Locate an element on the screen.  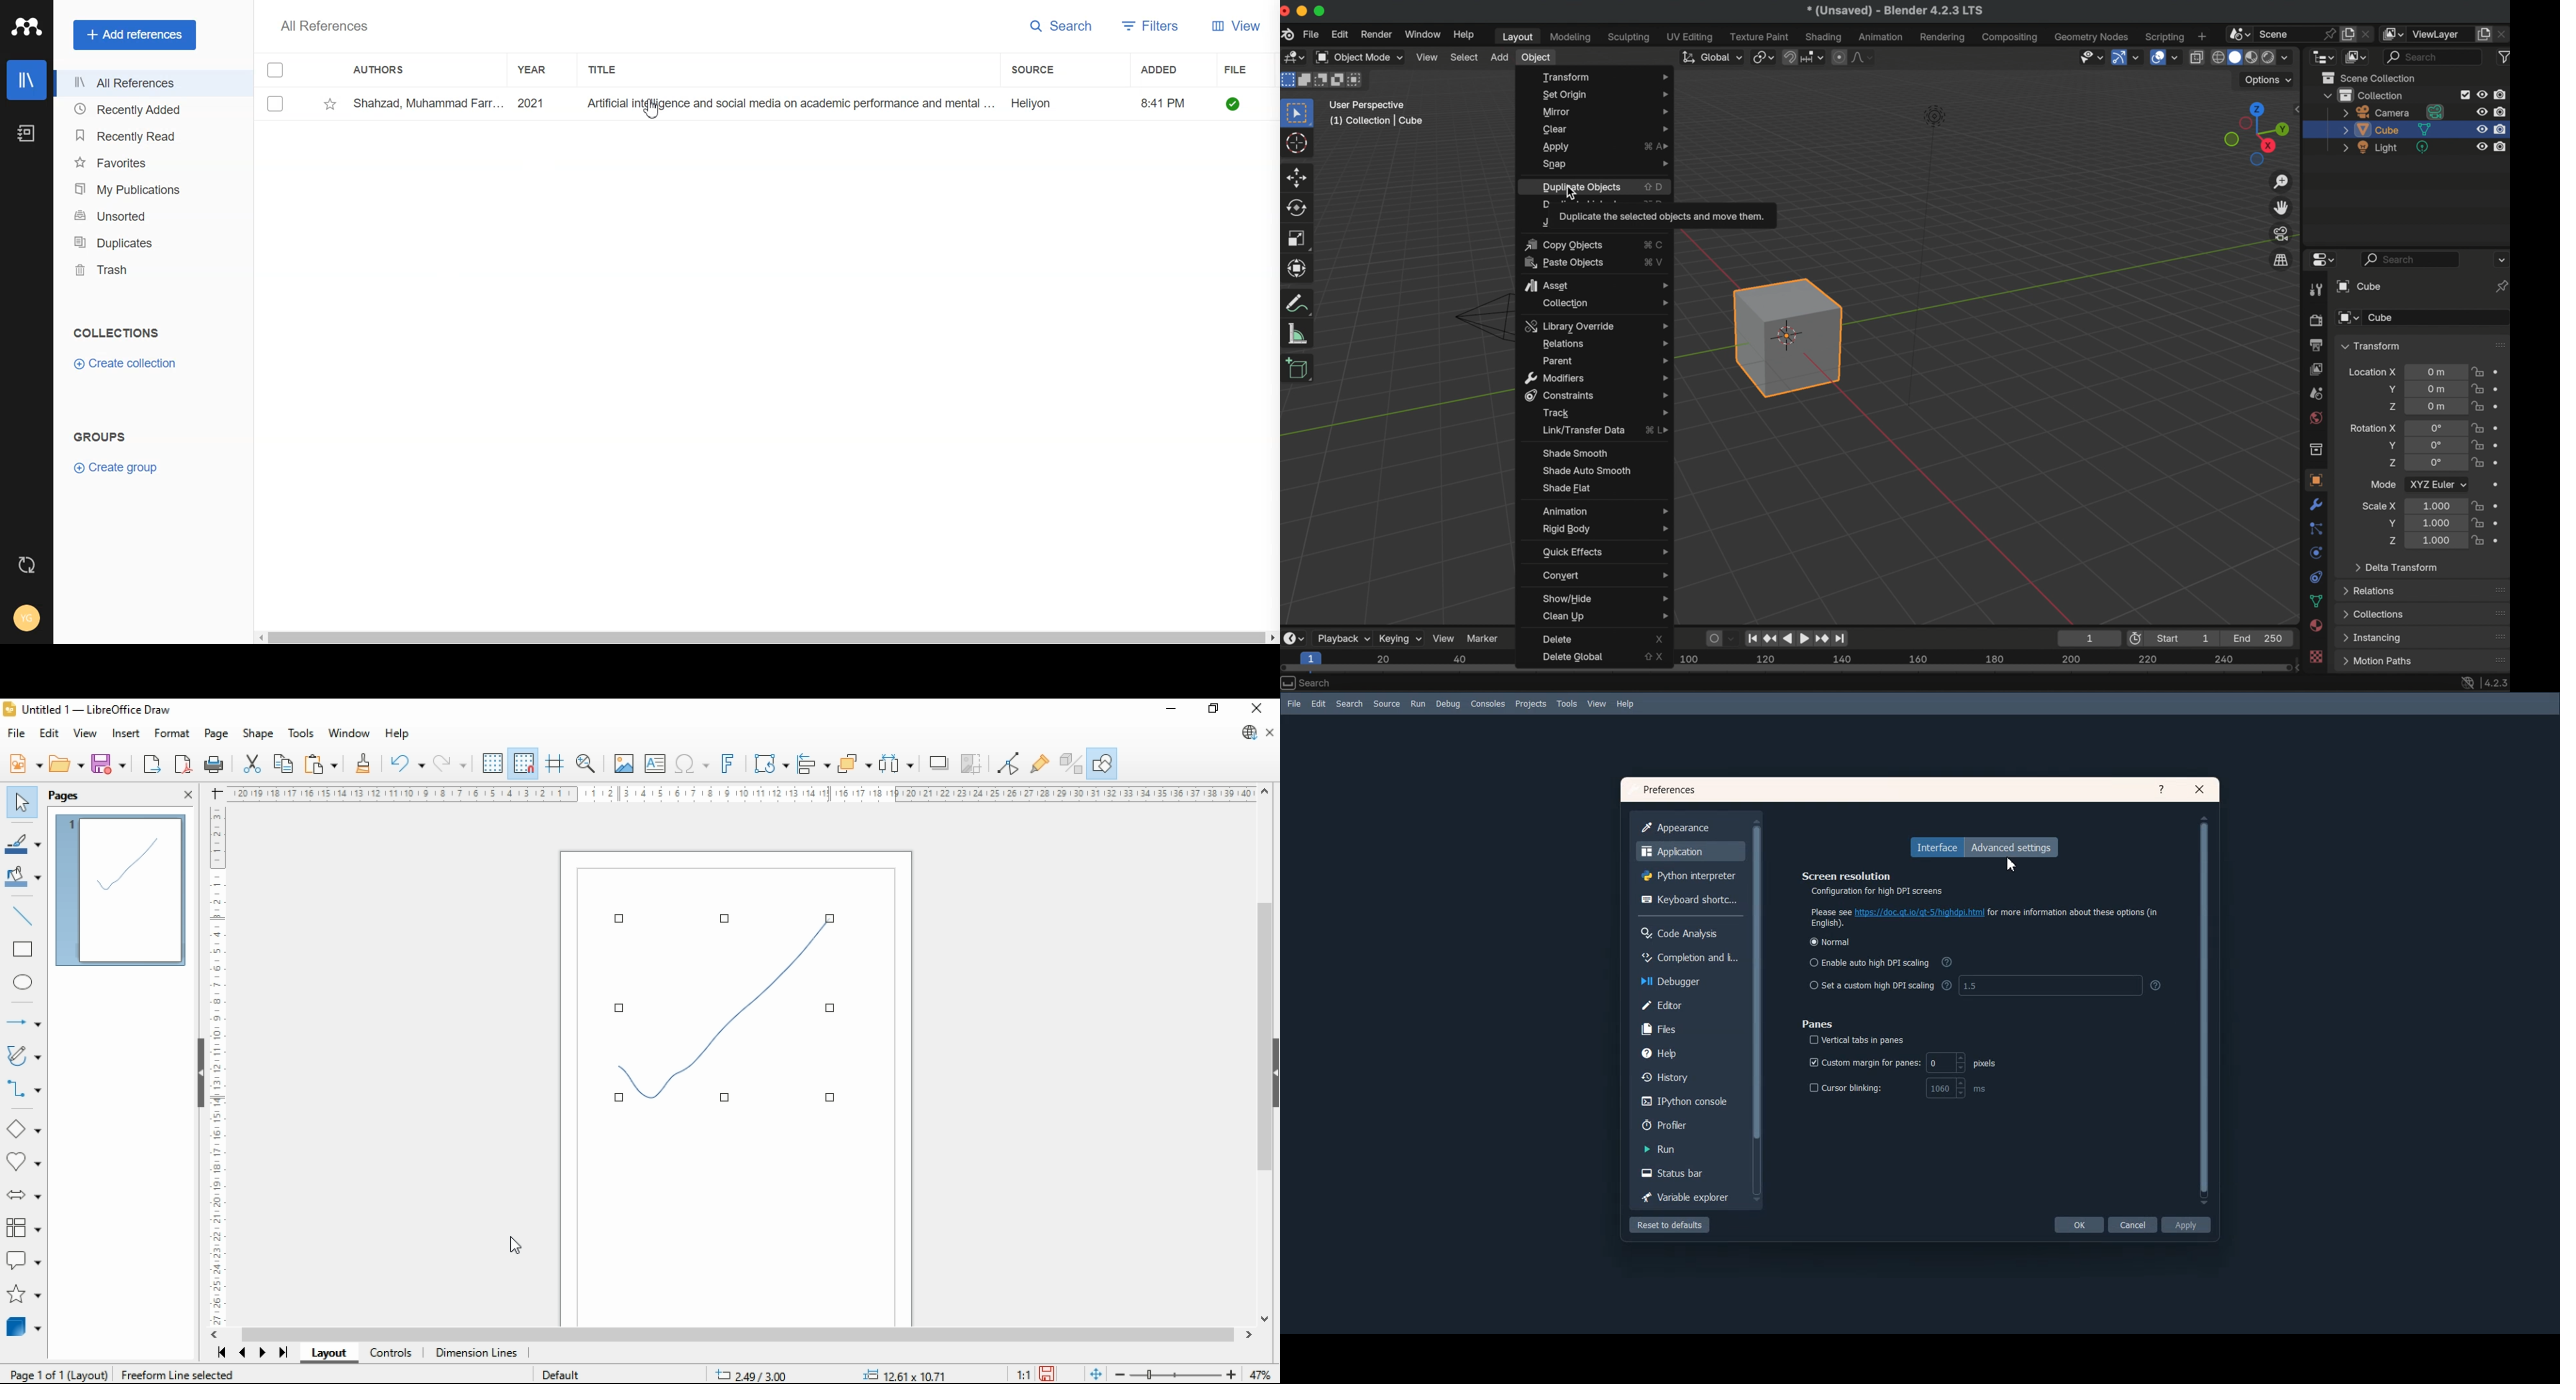
active workspace view layer is located at coordinates (2395, 33).